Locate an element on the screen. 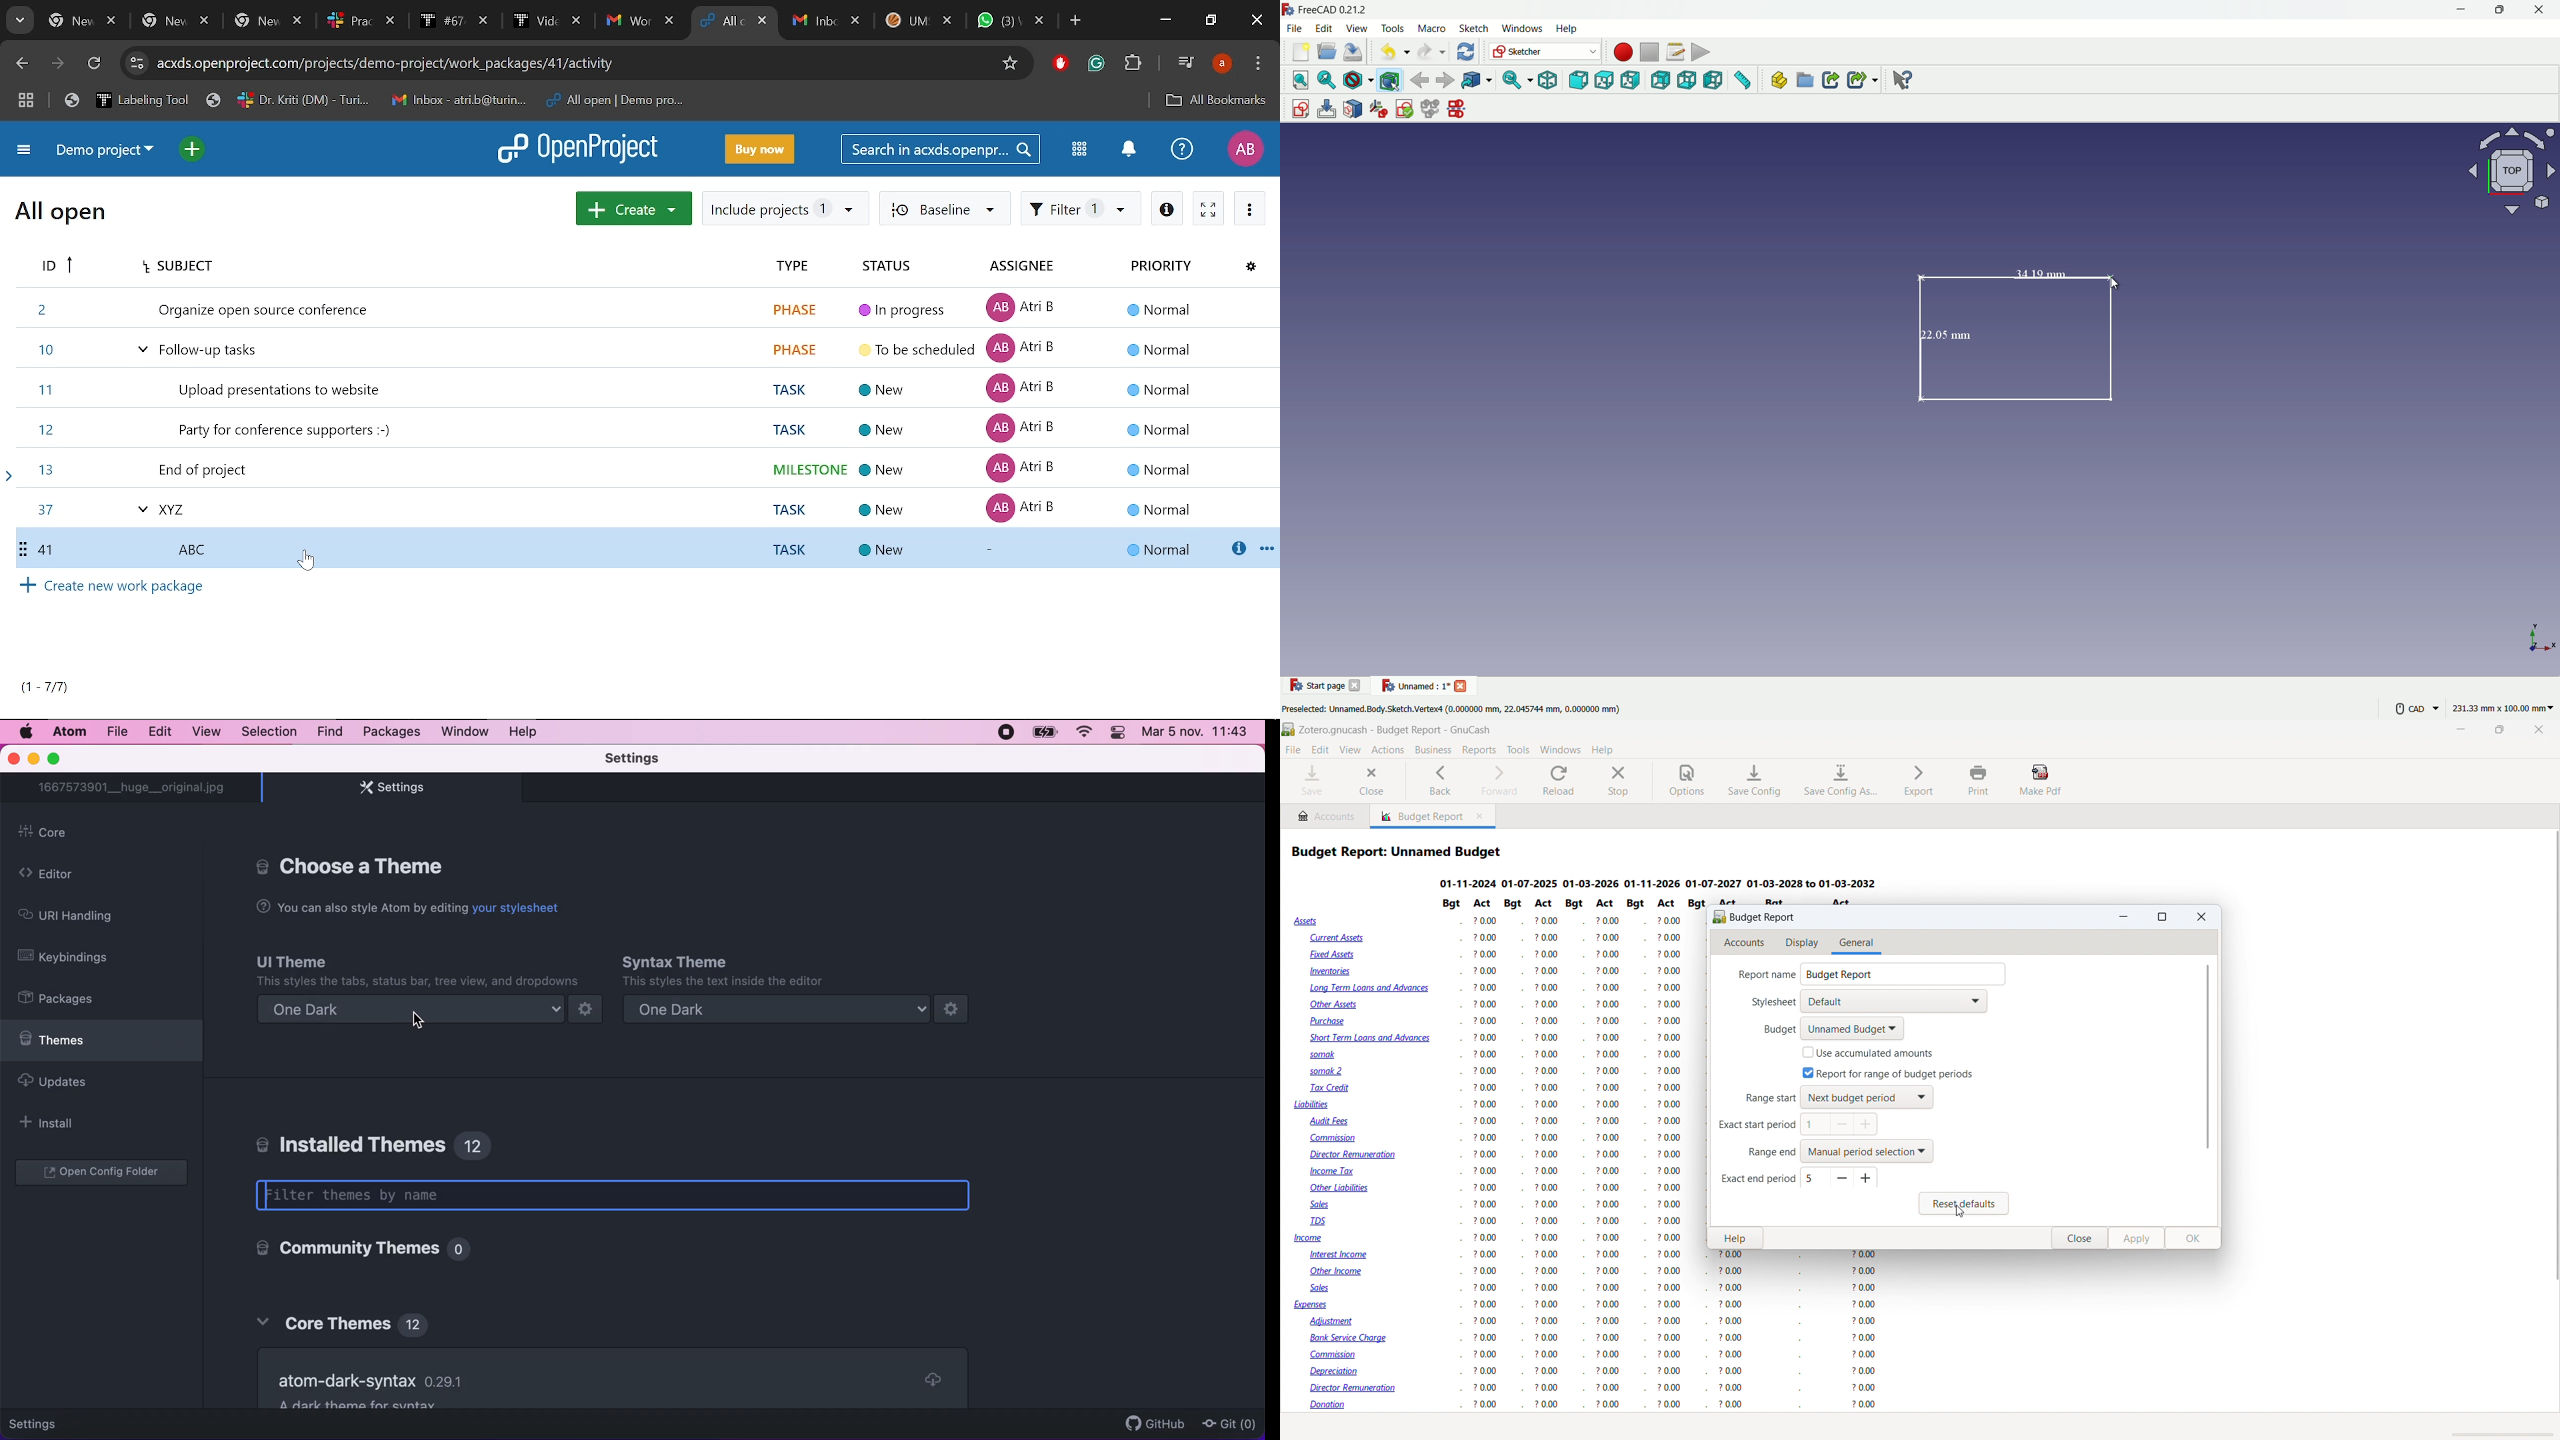 The width and height of the screenshot is (2576, 1456). decrease is located at coordinates (1843, 1124).